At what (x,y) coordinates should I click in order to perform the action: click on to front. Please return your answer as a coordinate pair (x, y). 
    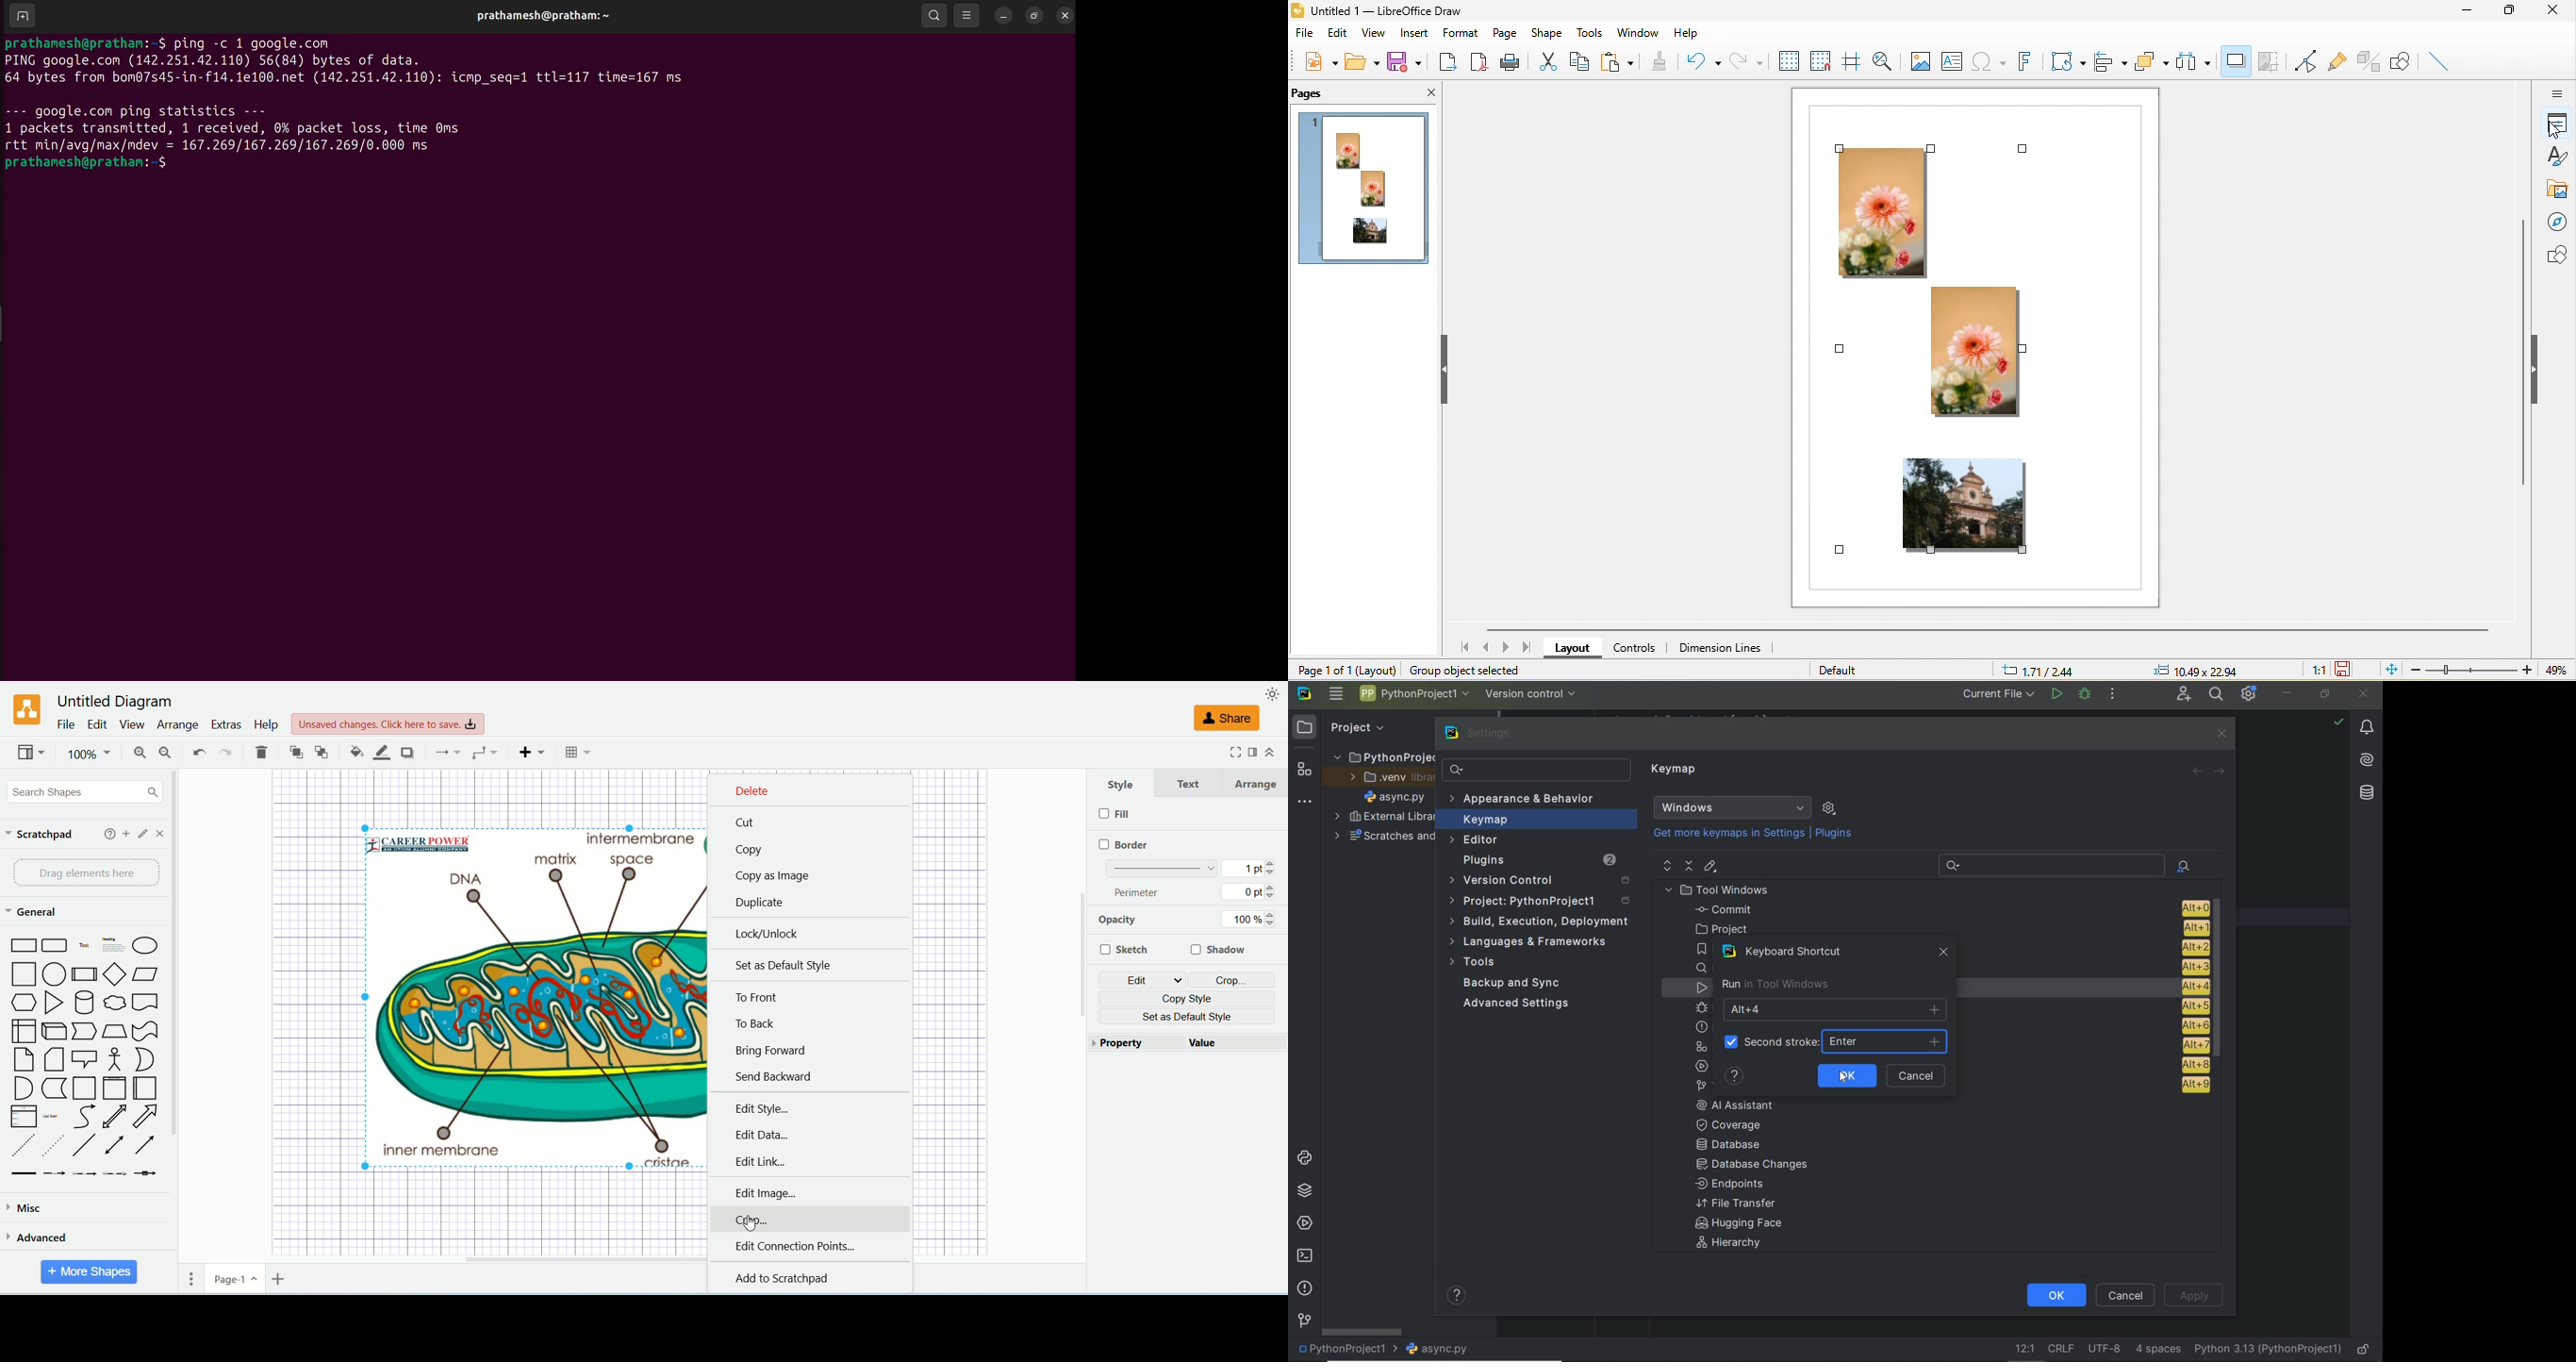
    Looking at the image, I should click on (295, 751).